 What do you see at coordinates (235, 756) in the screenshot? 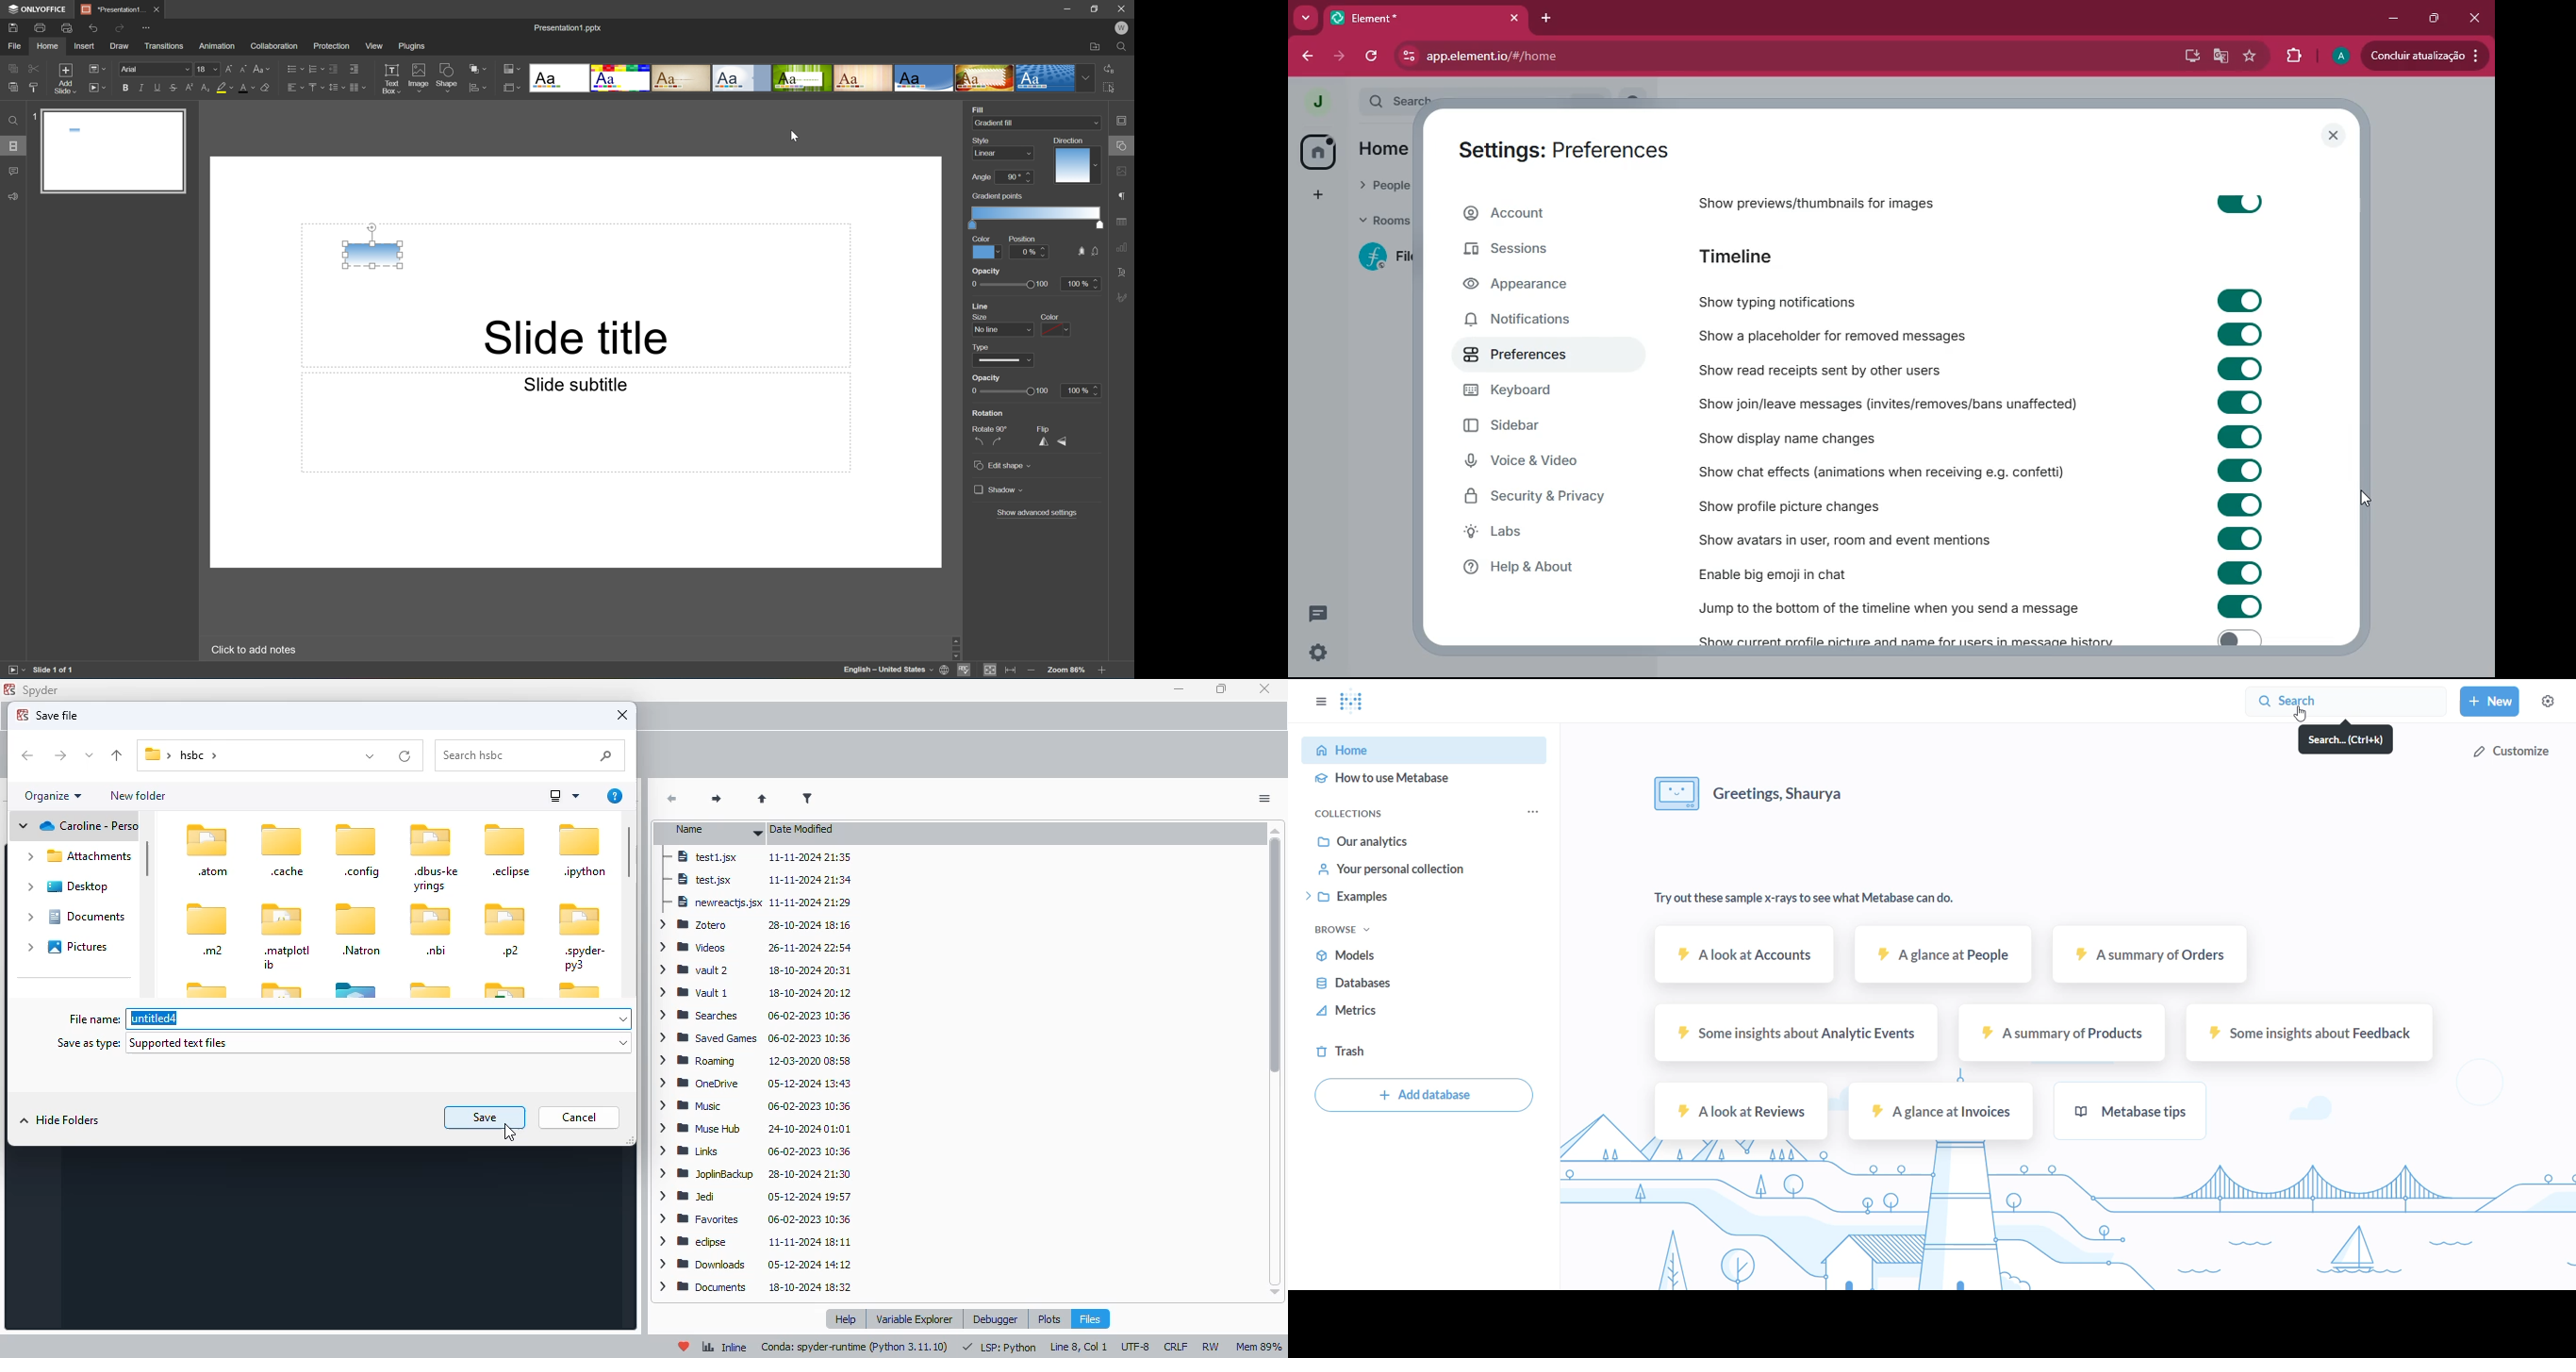
I see `current folder` at bounding box center [235, 756].